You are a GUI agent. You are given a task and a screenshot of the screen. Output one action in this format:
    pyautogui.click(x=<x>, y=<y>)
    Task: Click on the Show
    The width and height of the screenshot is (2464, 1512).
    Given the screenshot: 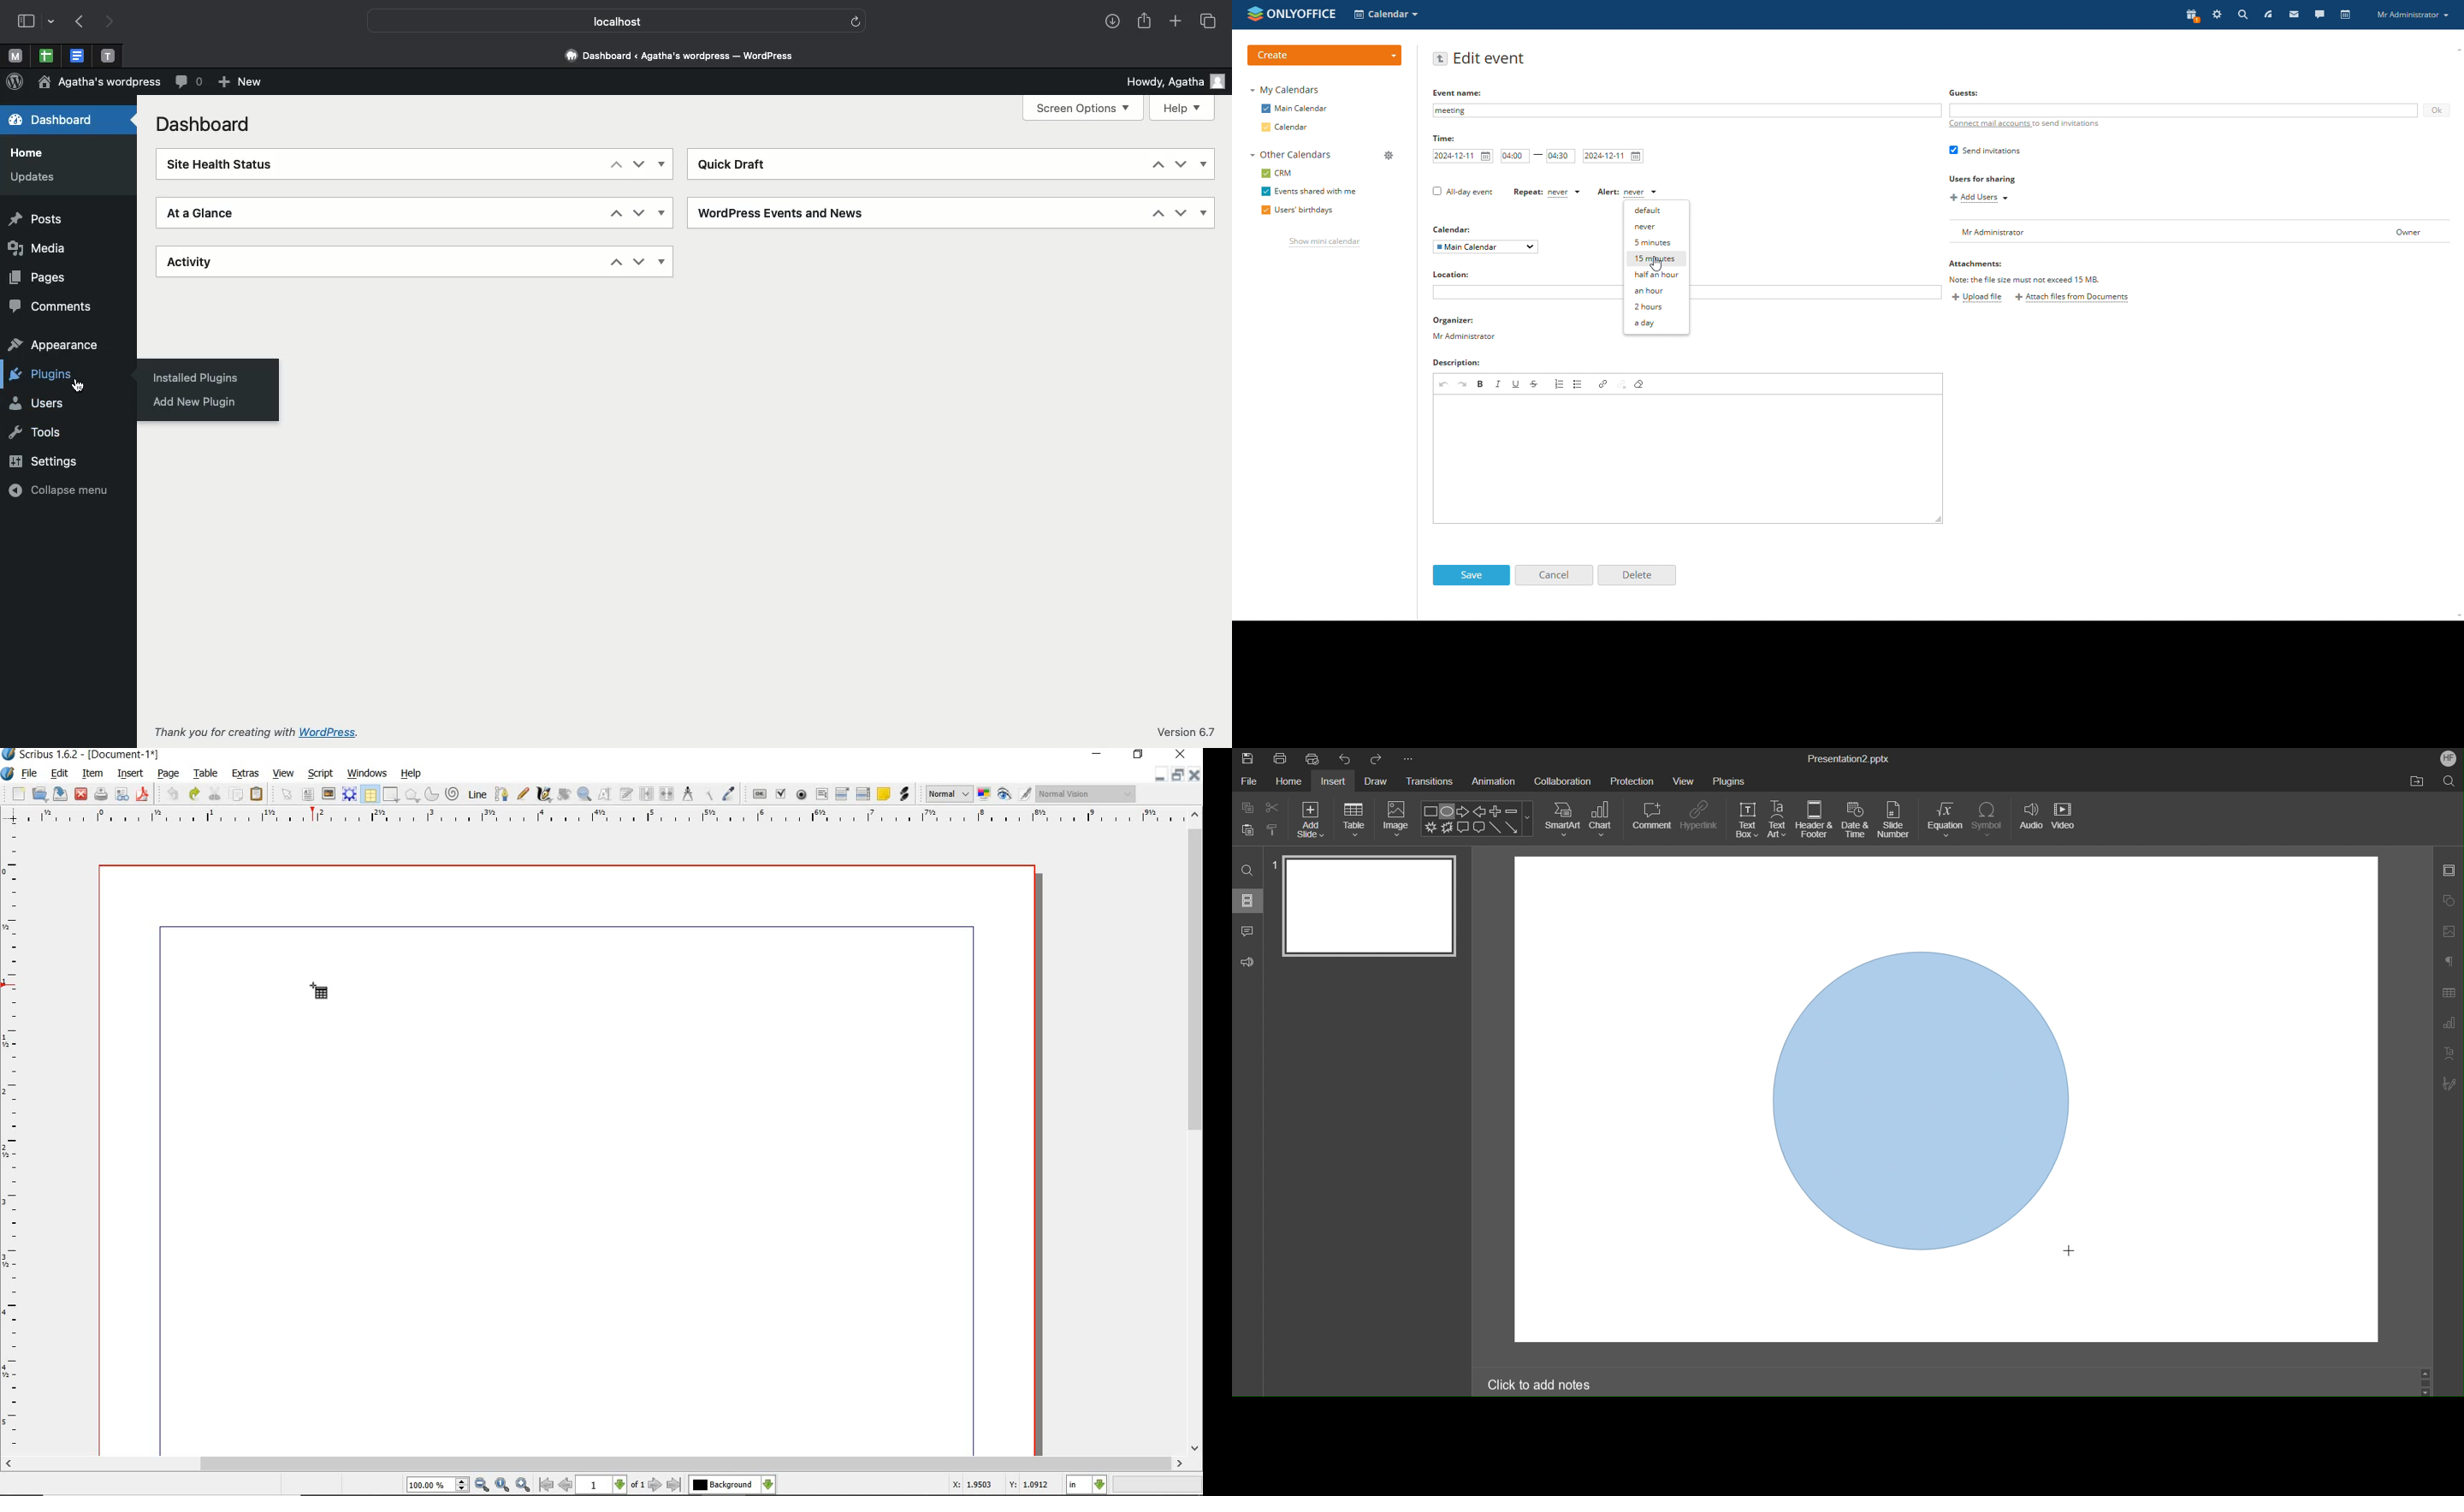 What is the action you would take?
    pyautogui.click(x=1206, y=163)
    